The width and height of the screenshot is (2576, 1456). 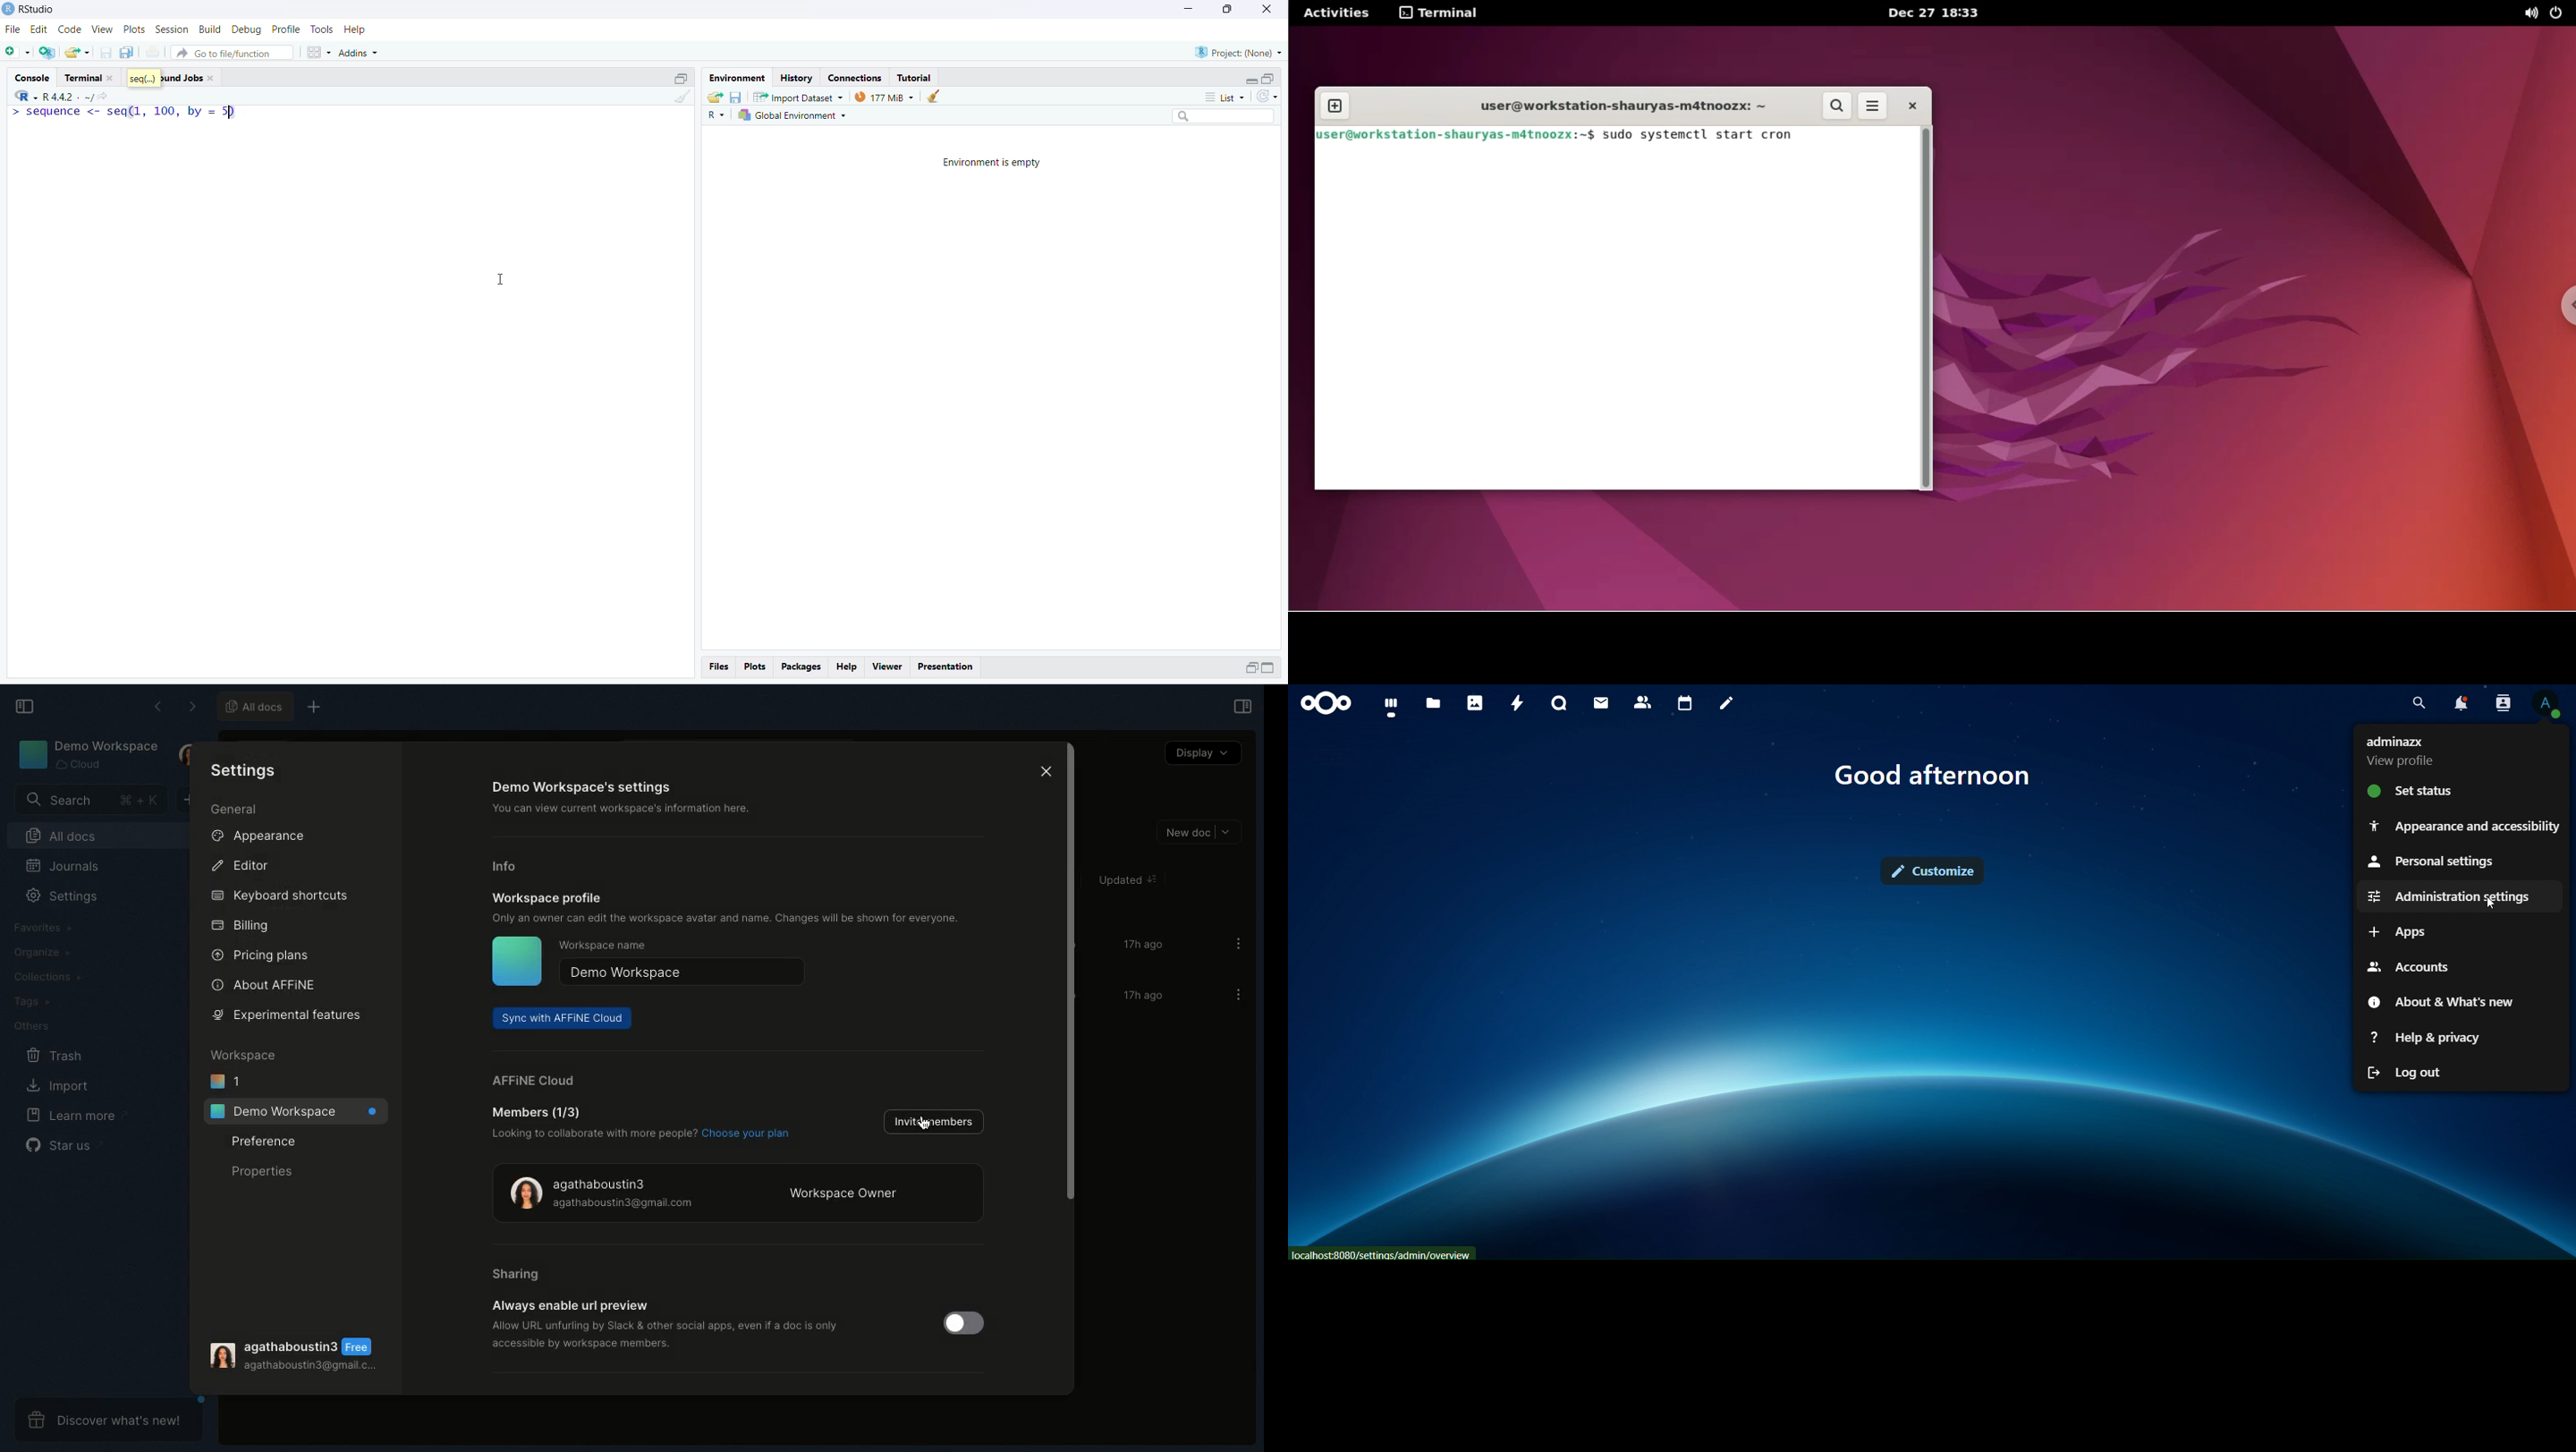 I want to click on tutorial, so click(x=915, y=79).